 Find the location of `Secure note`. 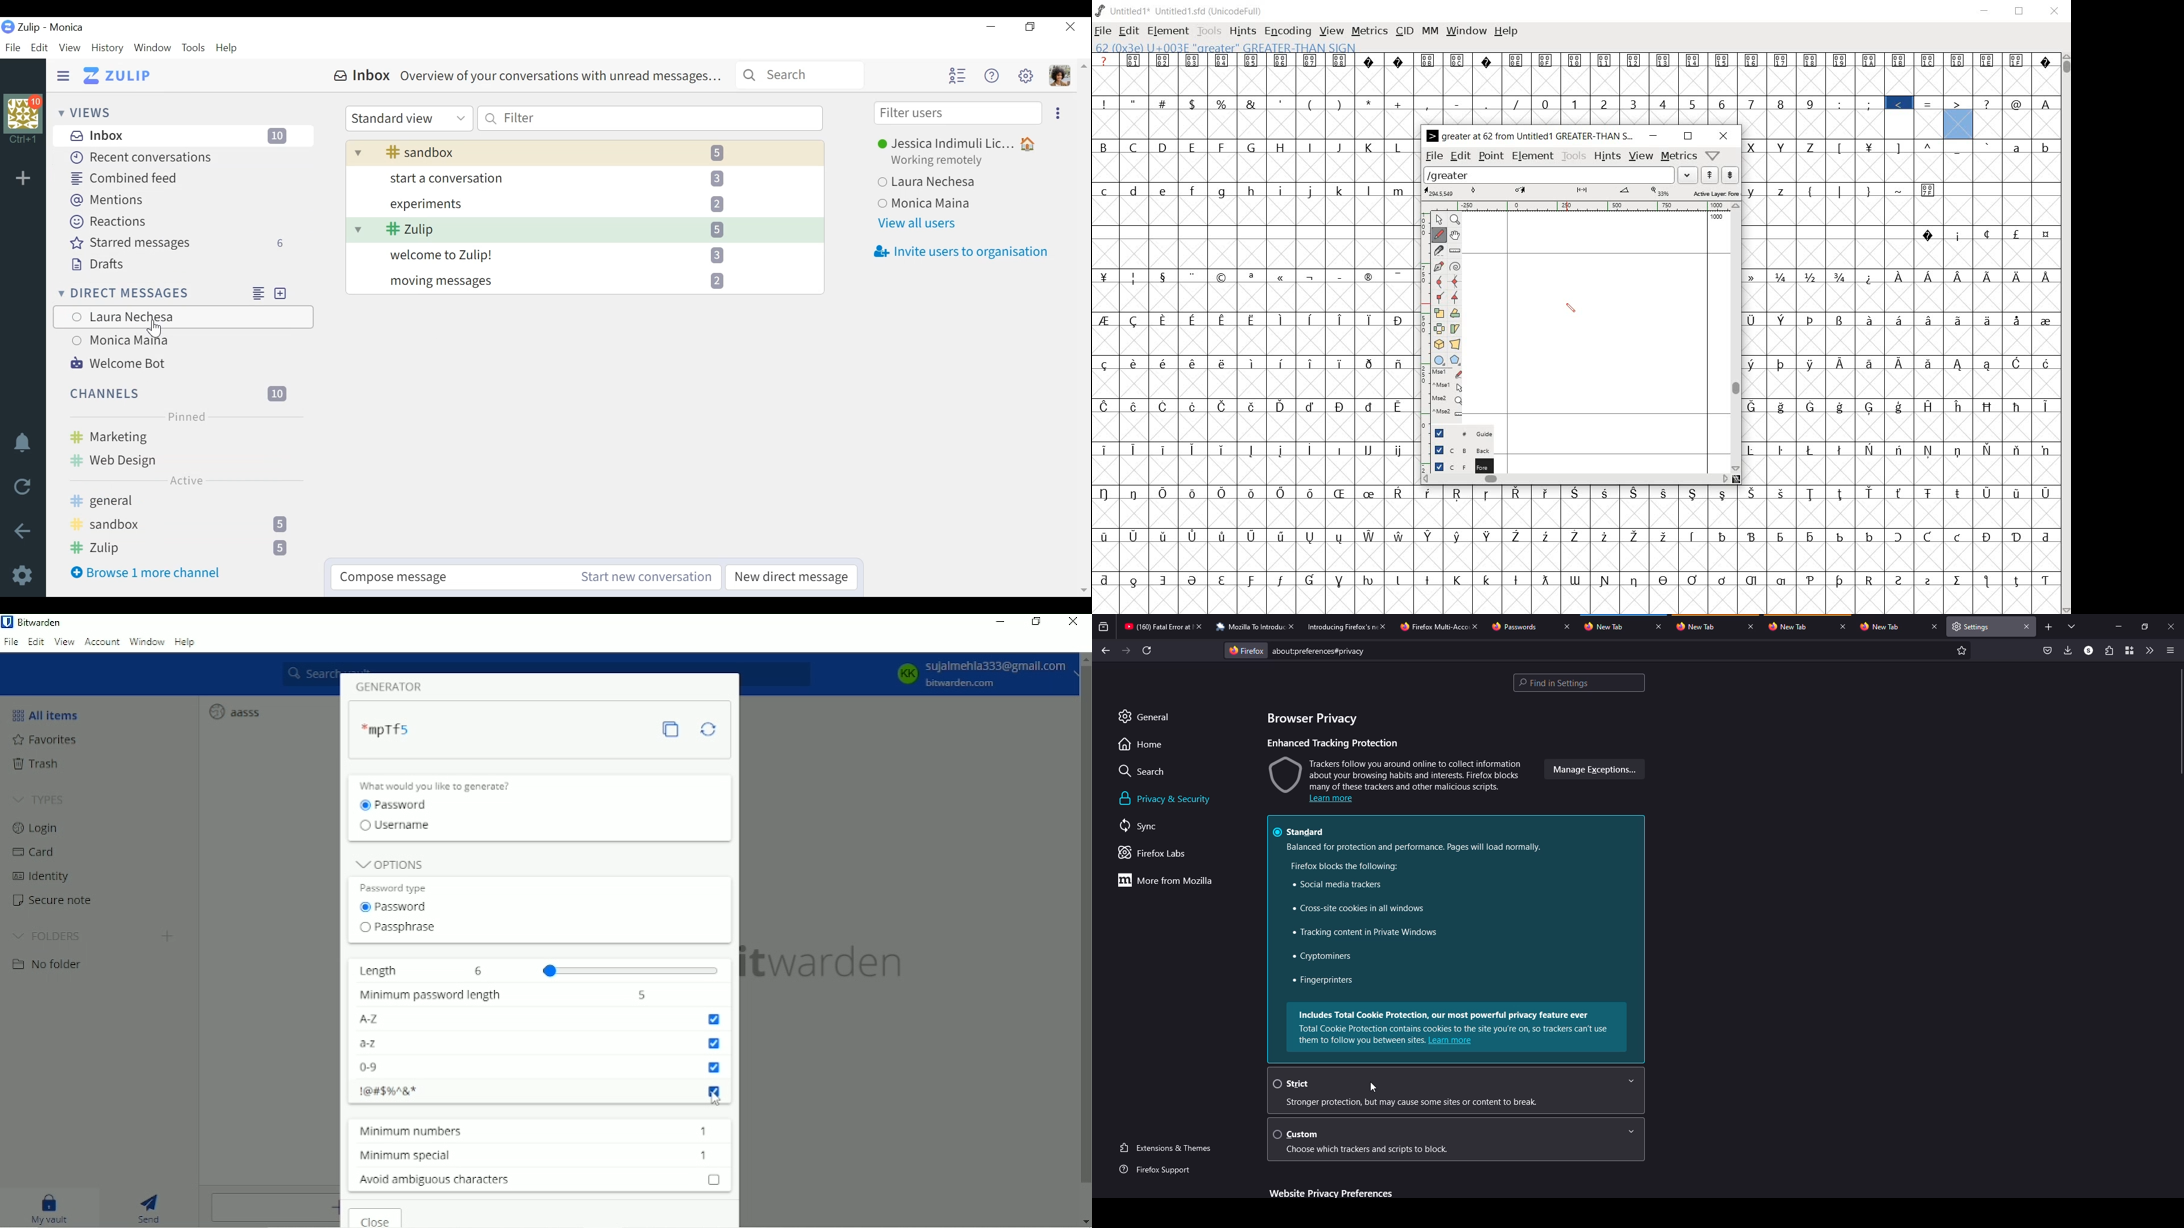

Secure note is located at coordinates (63, 900).